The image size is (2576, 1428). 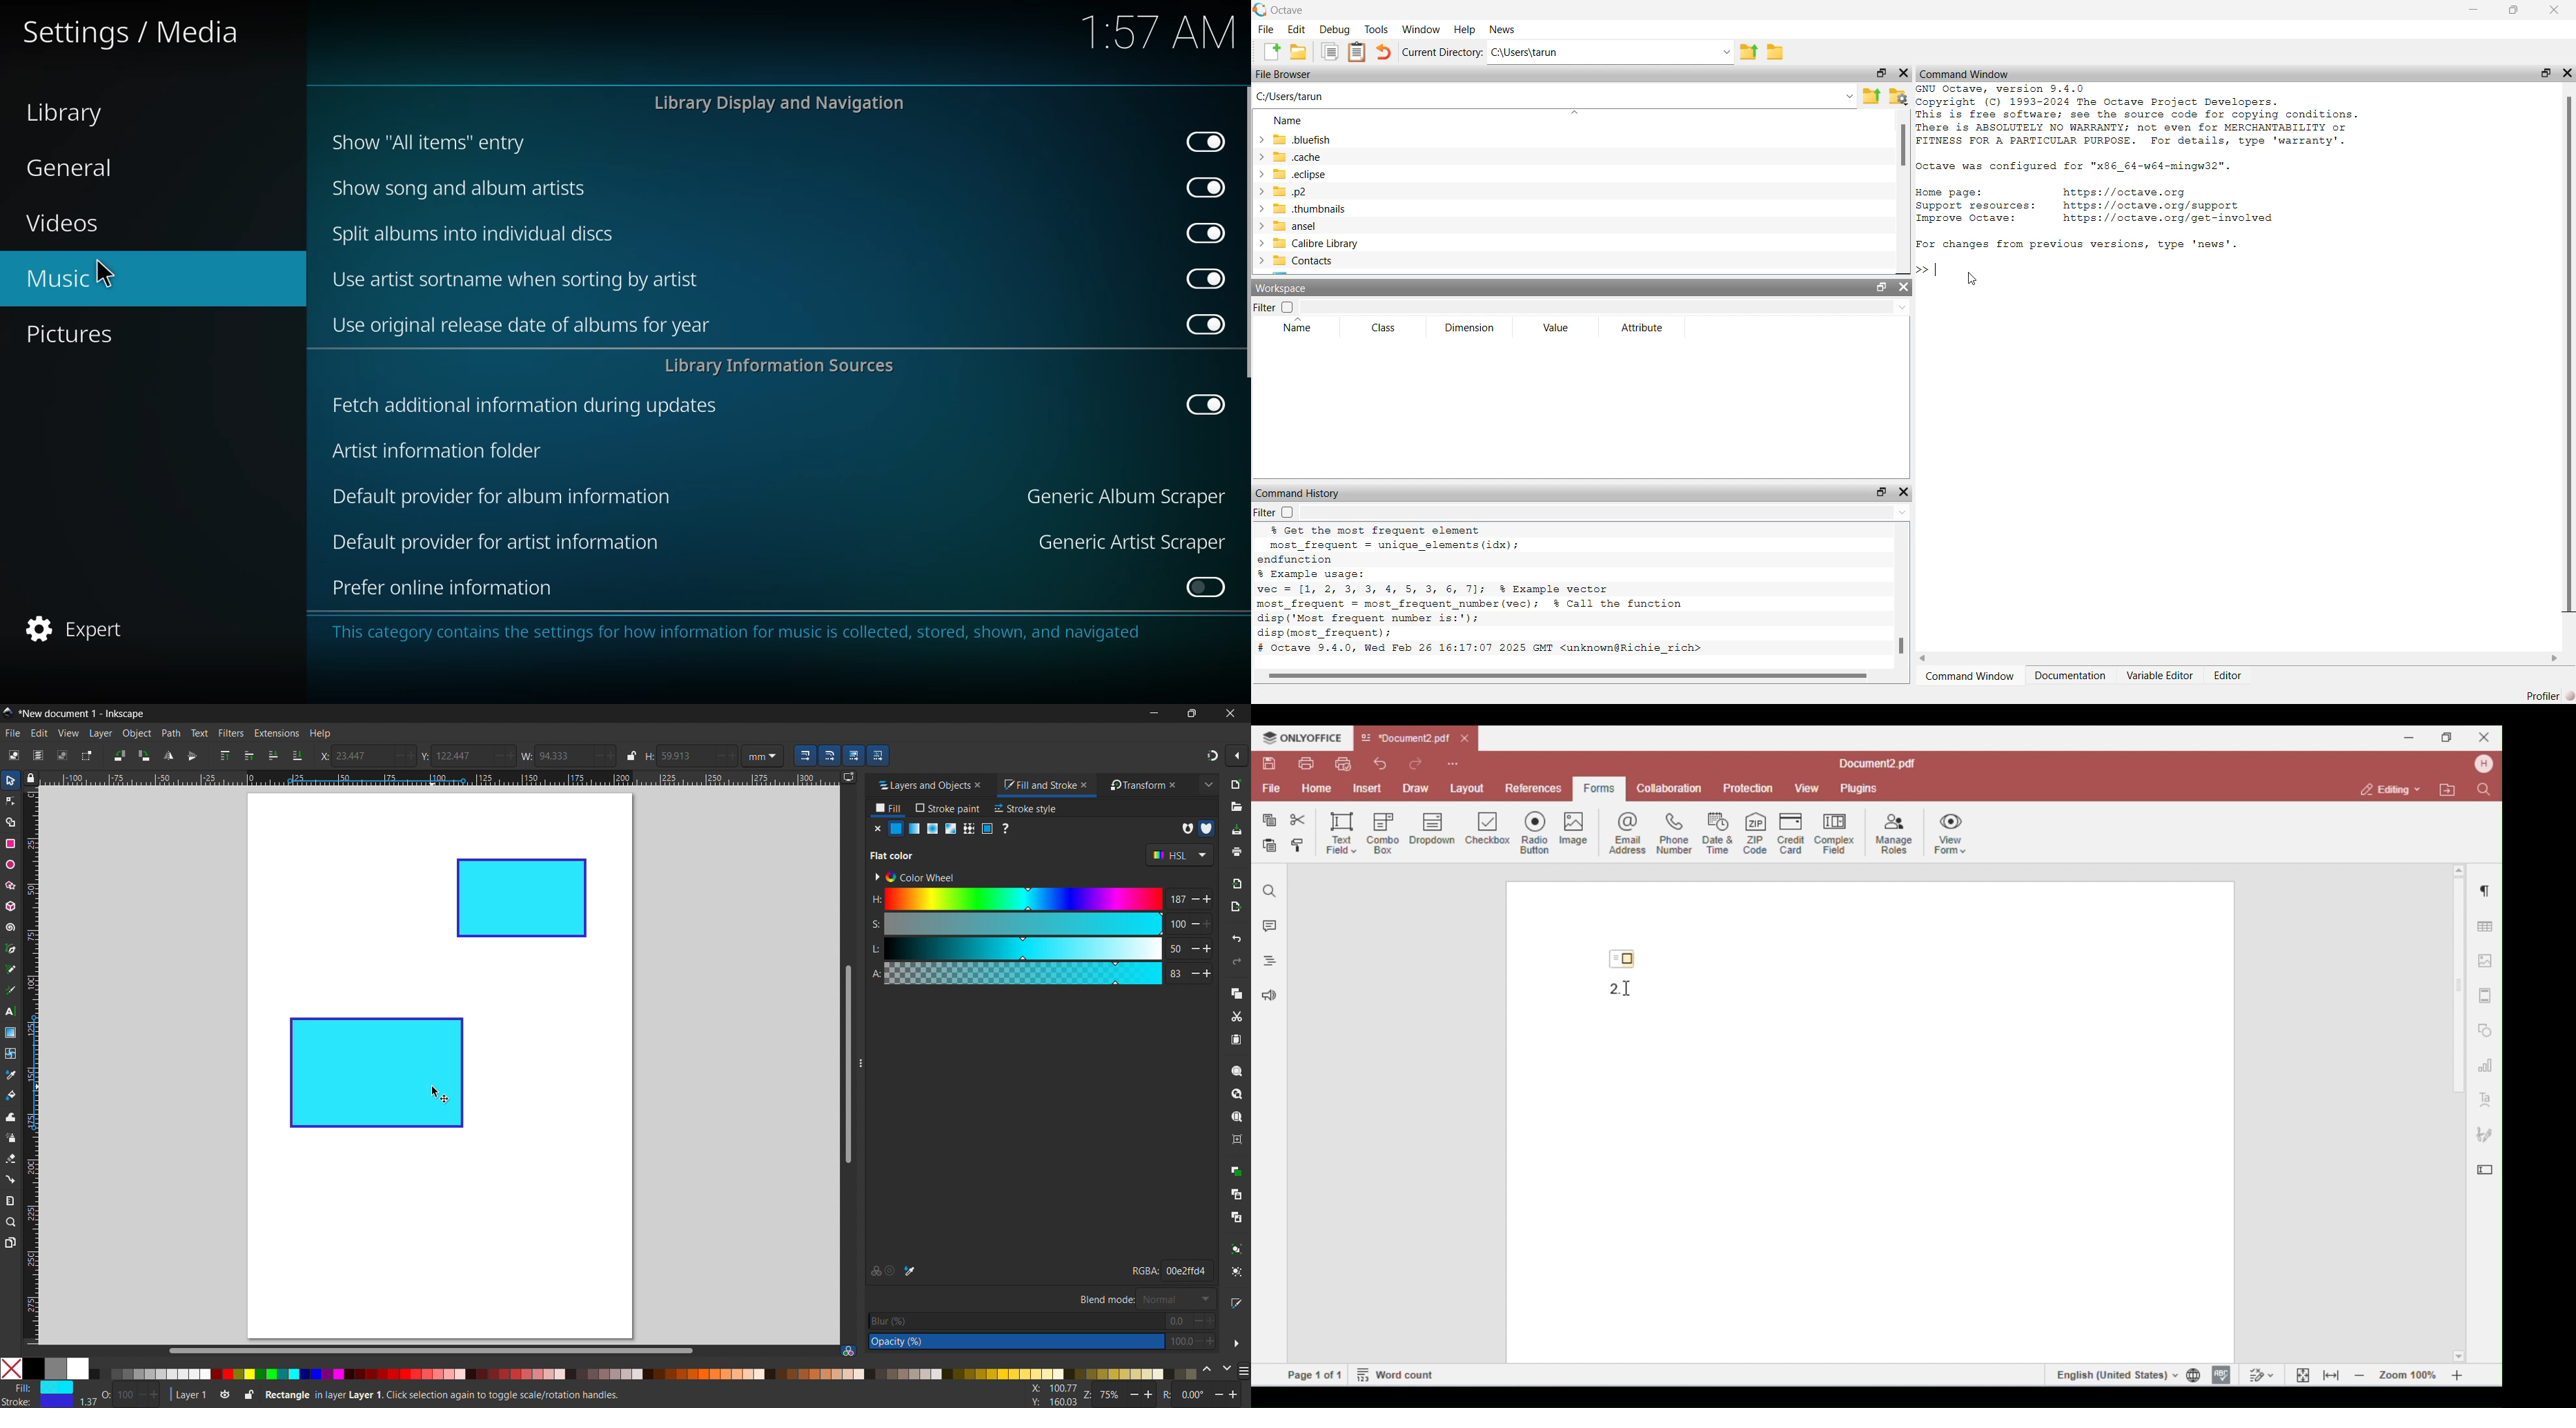 What do you see at coordinates (1237, 1071) in the screenshot?
I see `zoom selection` at bounding box center [1237, 1071].